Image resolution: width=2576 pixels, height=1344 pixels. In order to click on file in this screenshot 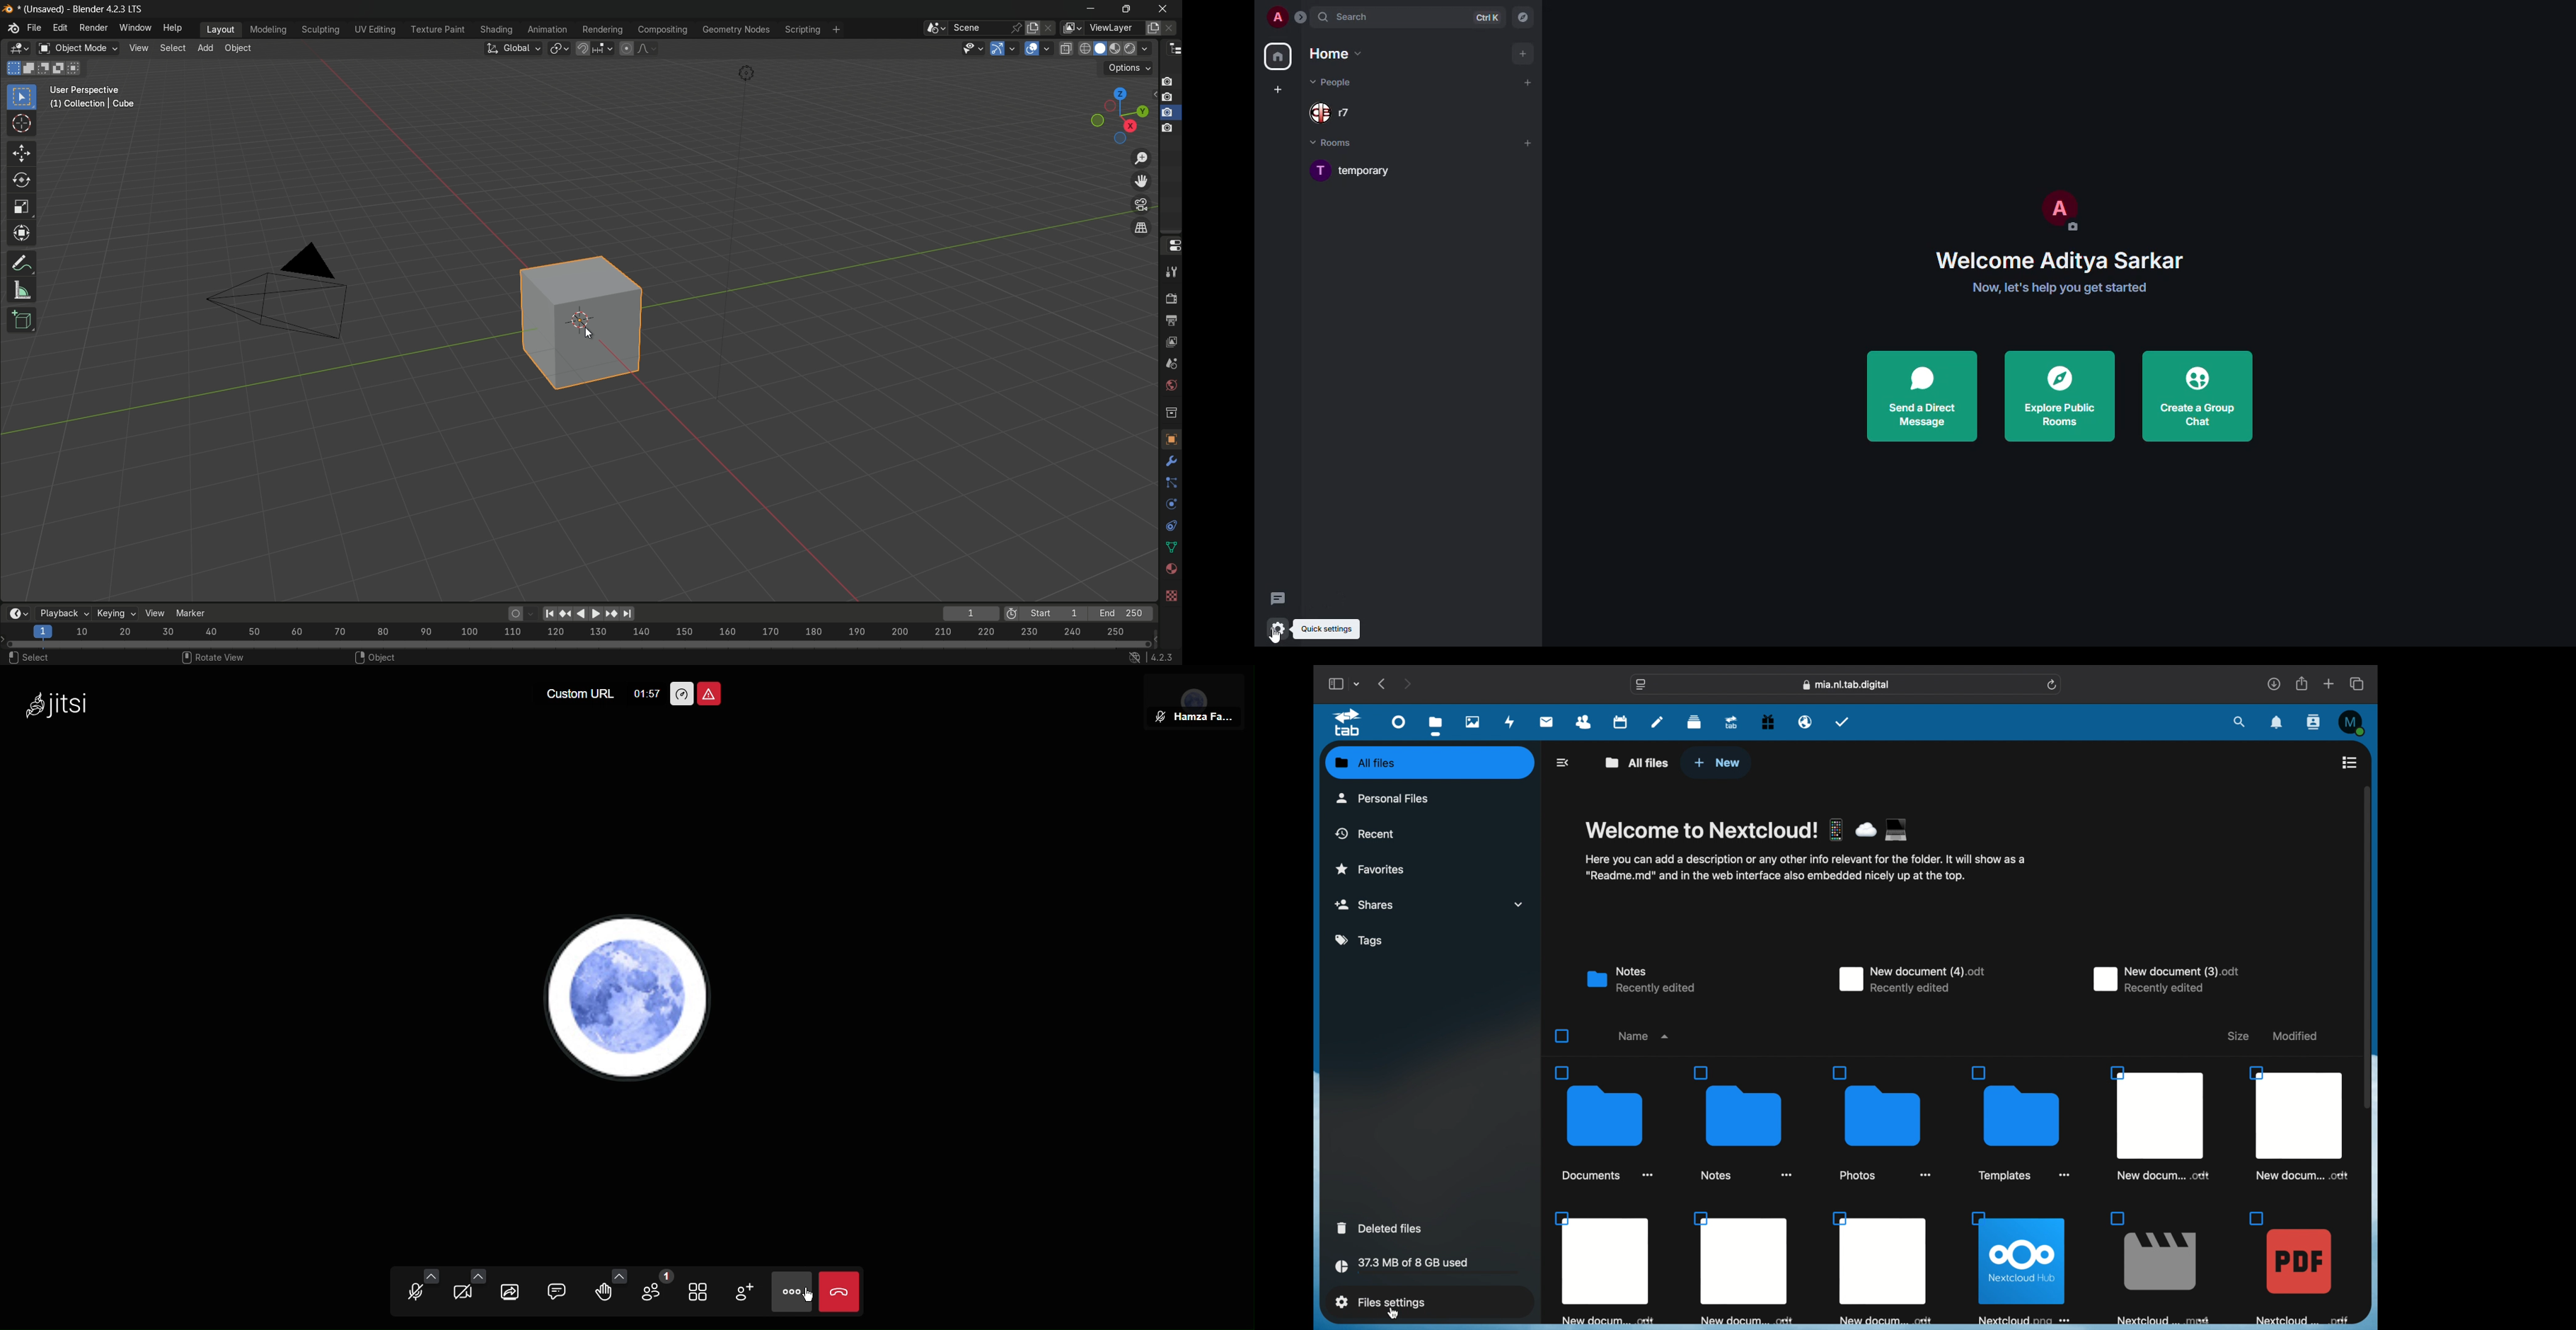, I will do `click(1745, 1269)`.